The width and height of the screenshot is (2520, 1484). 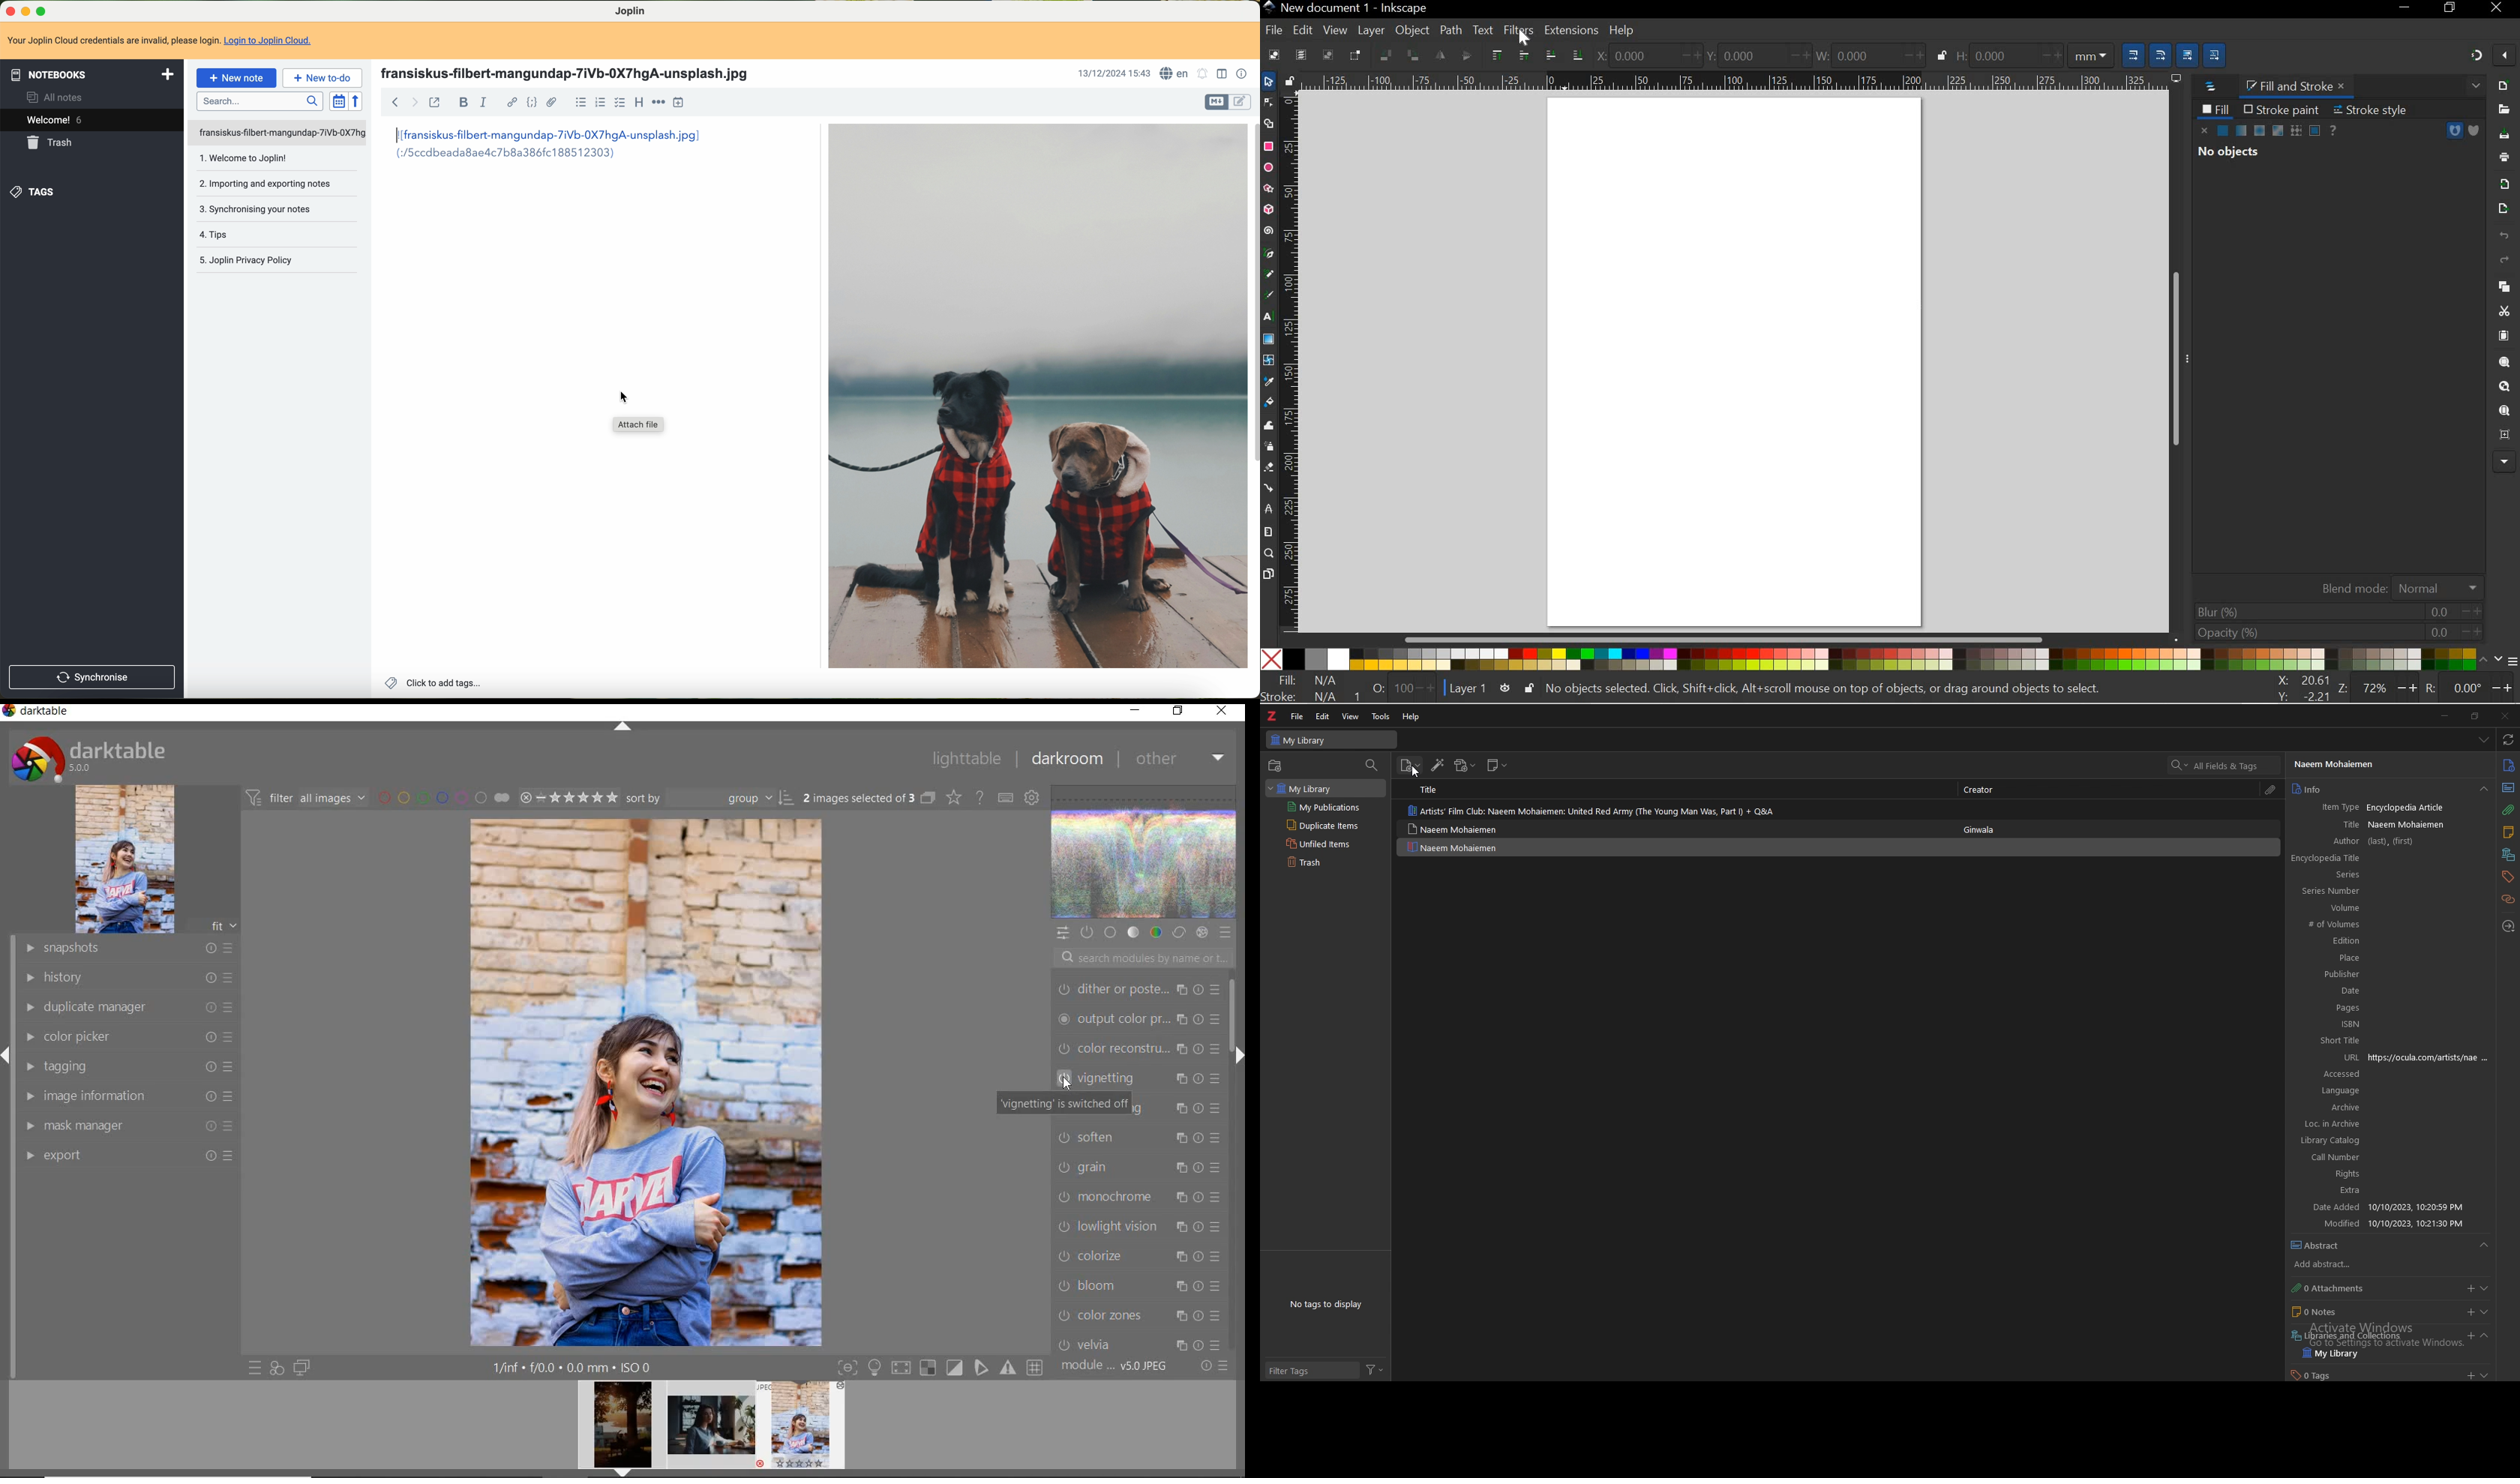 I want to click on quick access to preset, so click(x=256, y=1368).